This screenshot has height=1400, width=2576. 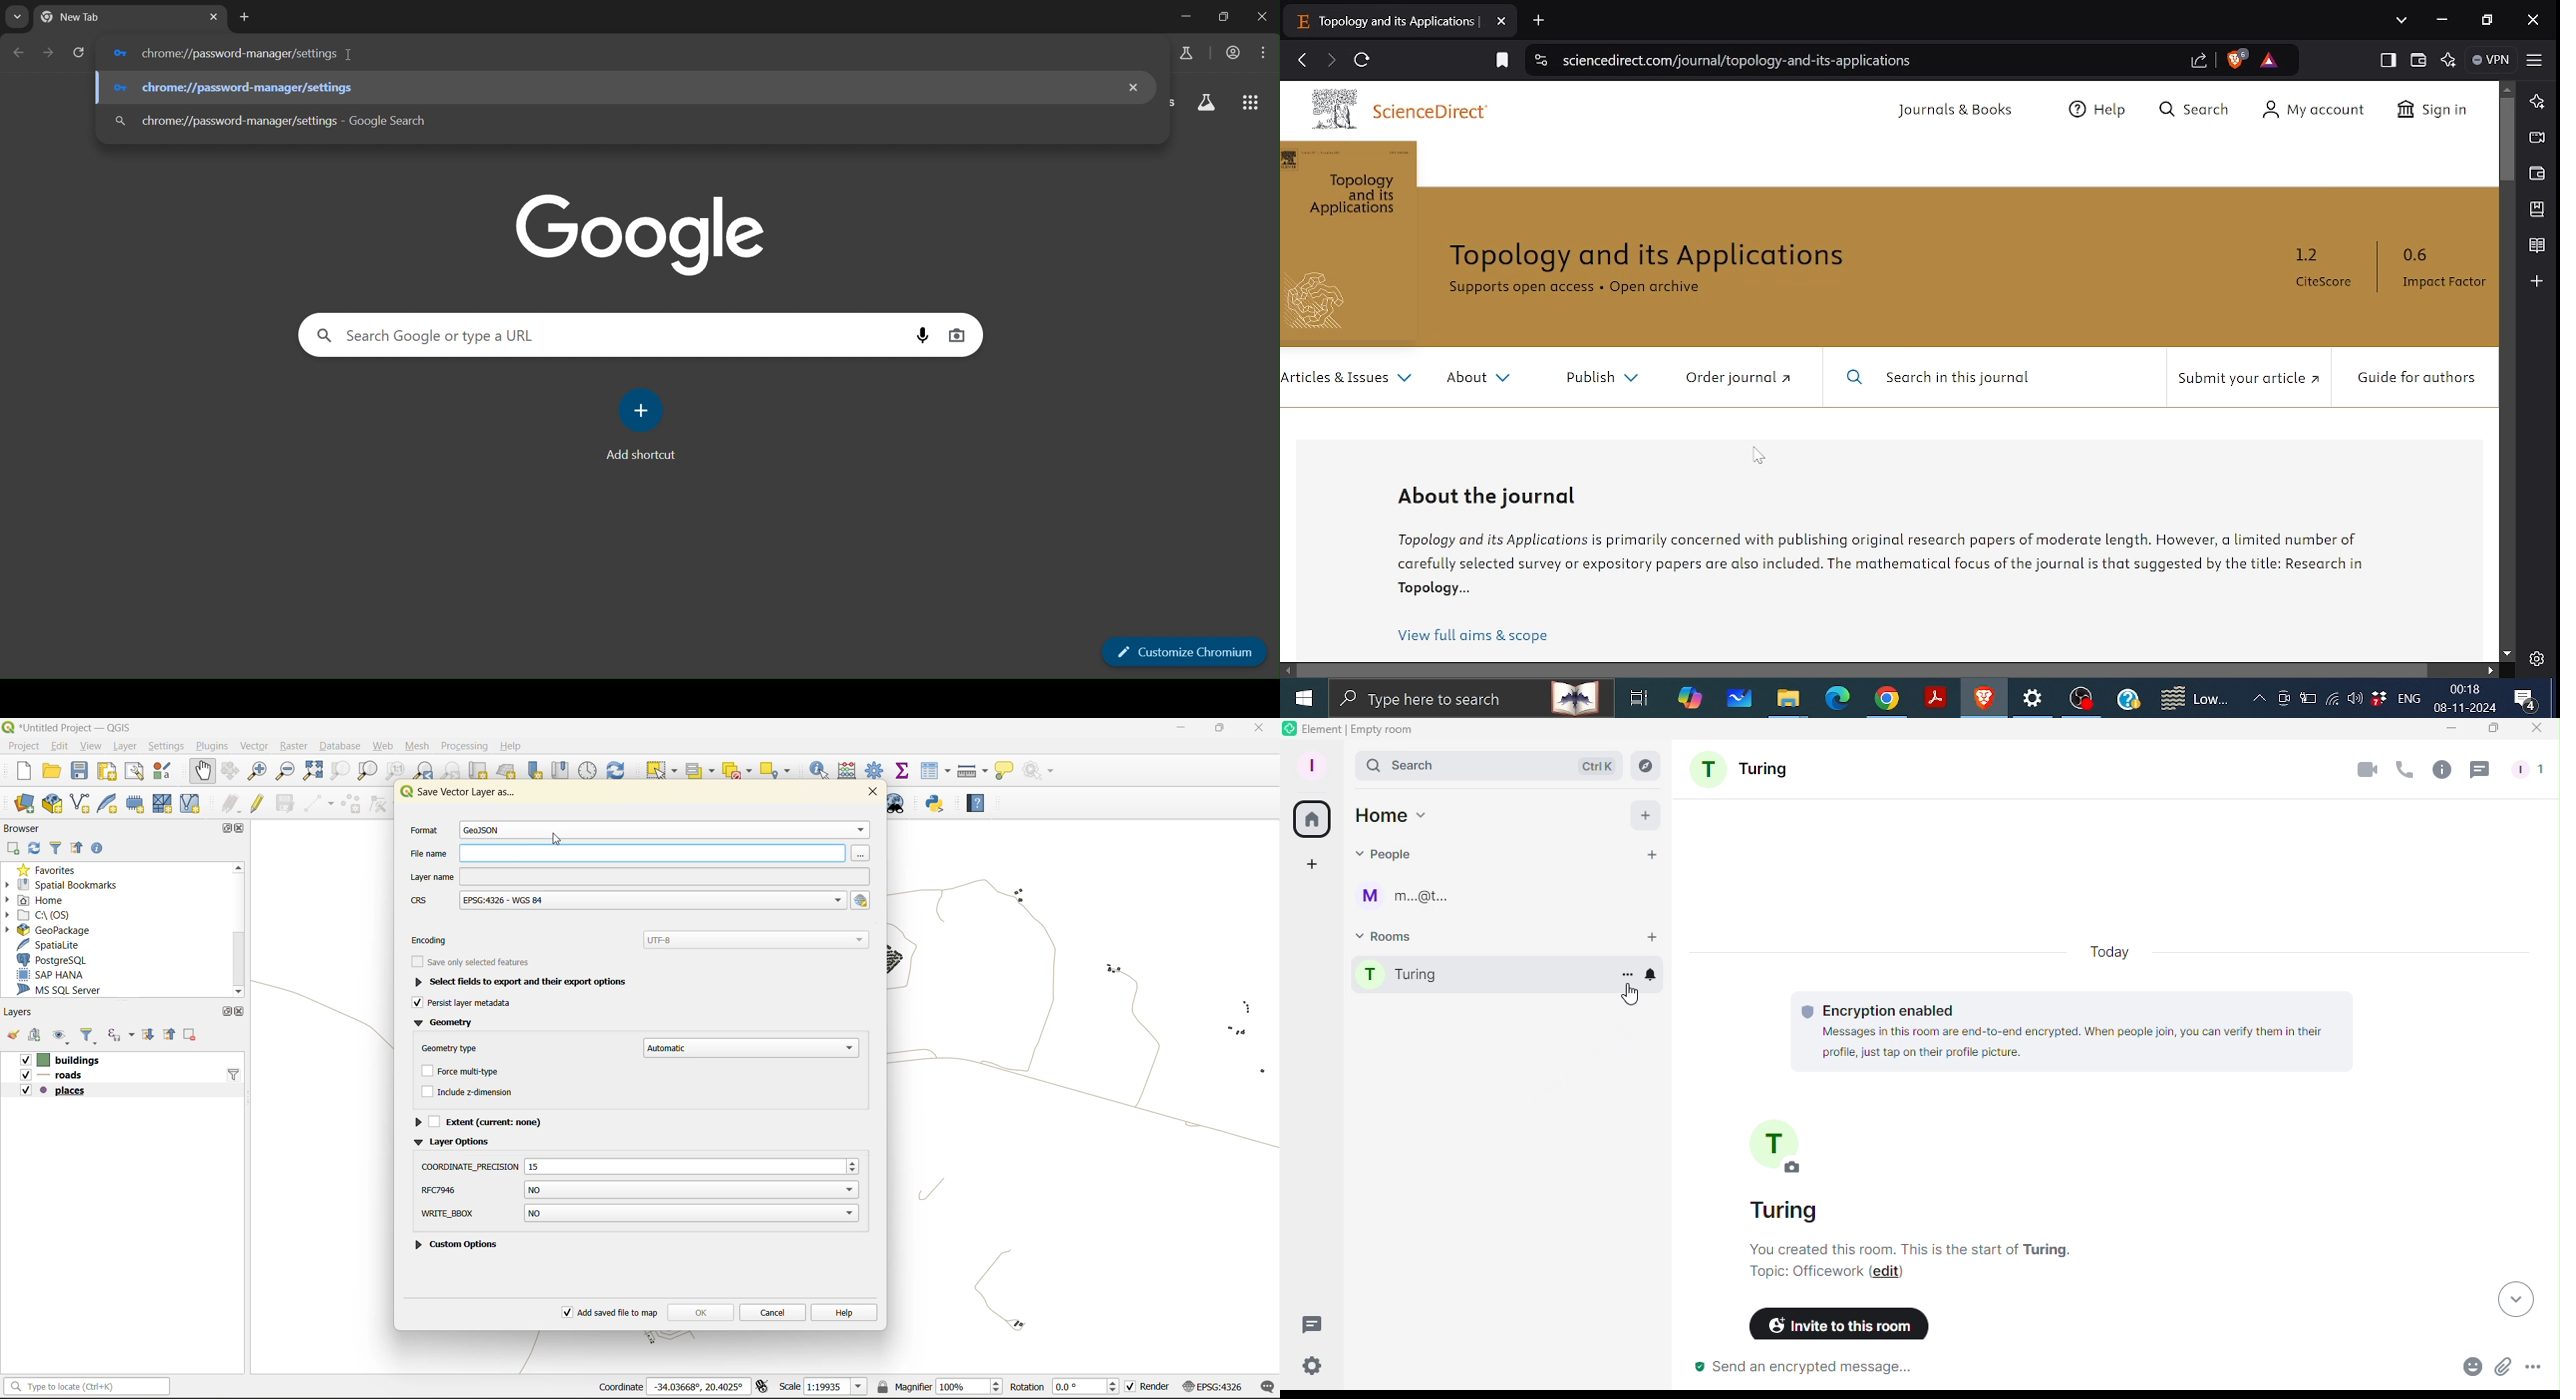 What do you see at coordinates (2501, 1370) in the screenshot?
I see `Attachment` at bounding box center [2501, 1370].